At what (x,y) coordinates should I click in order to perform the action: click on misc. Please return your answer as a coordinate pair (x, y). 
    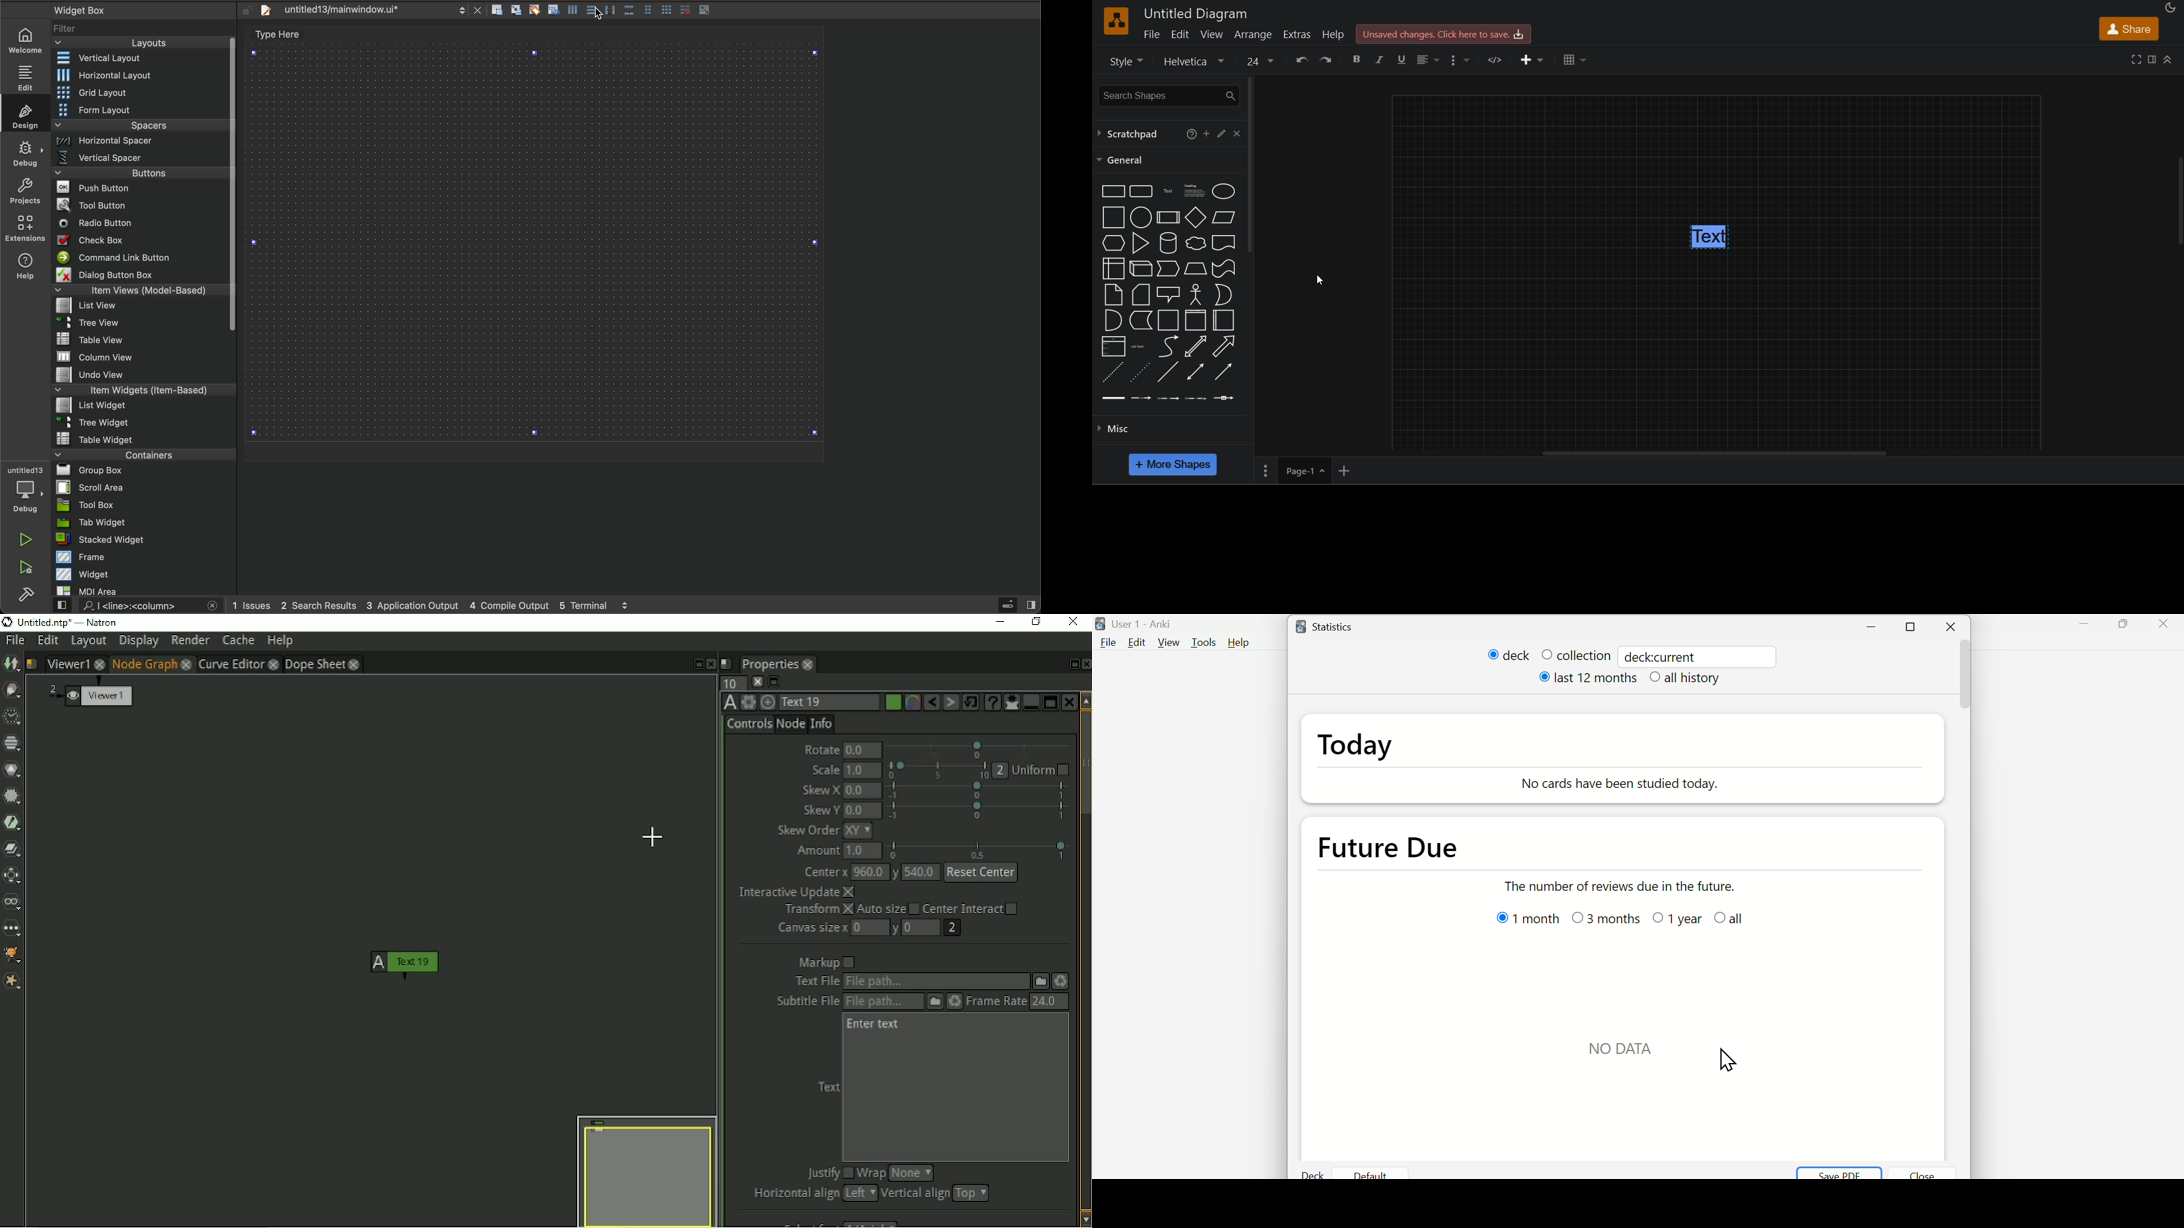
    Looking at the image, I should click on (1113, 429).